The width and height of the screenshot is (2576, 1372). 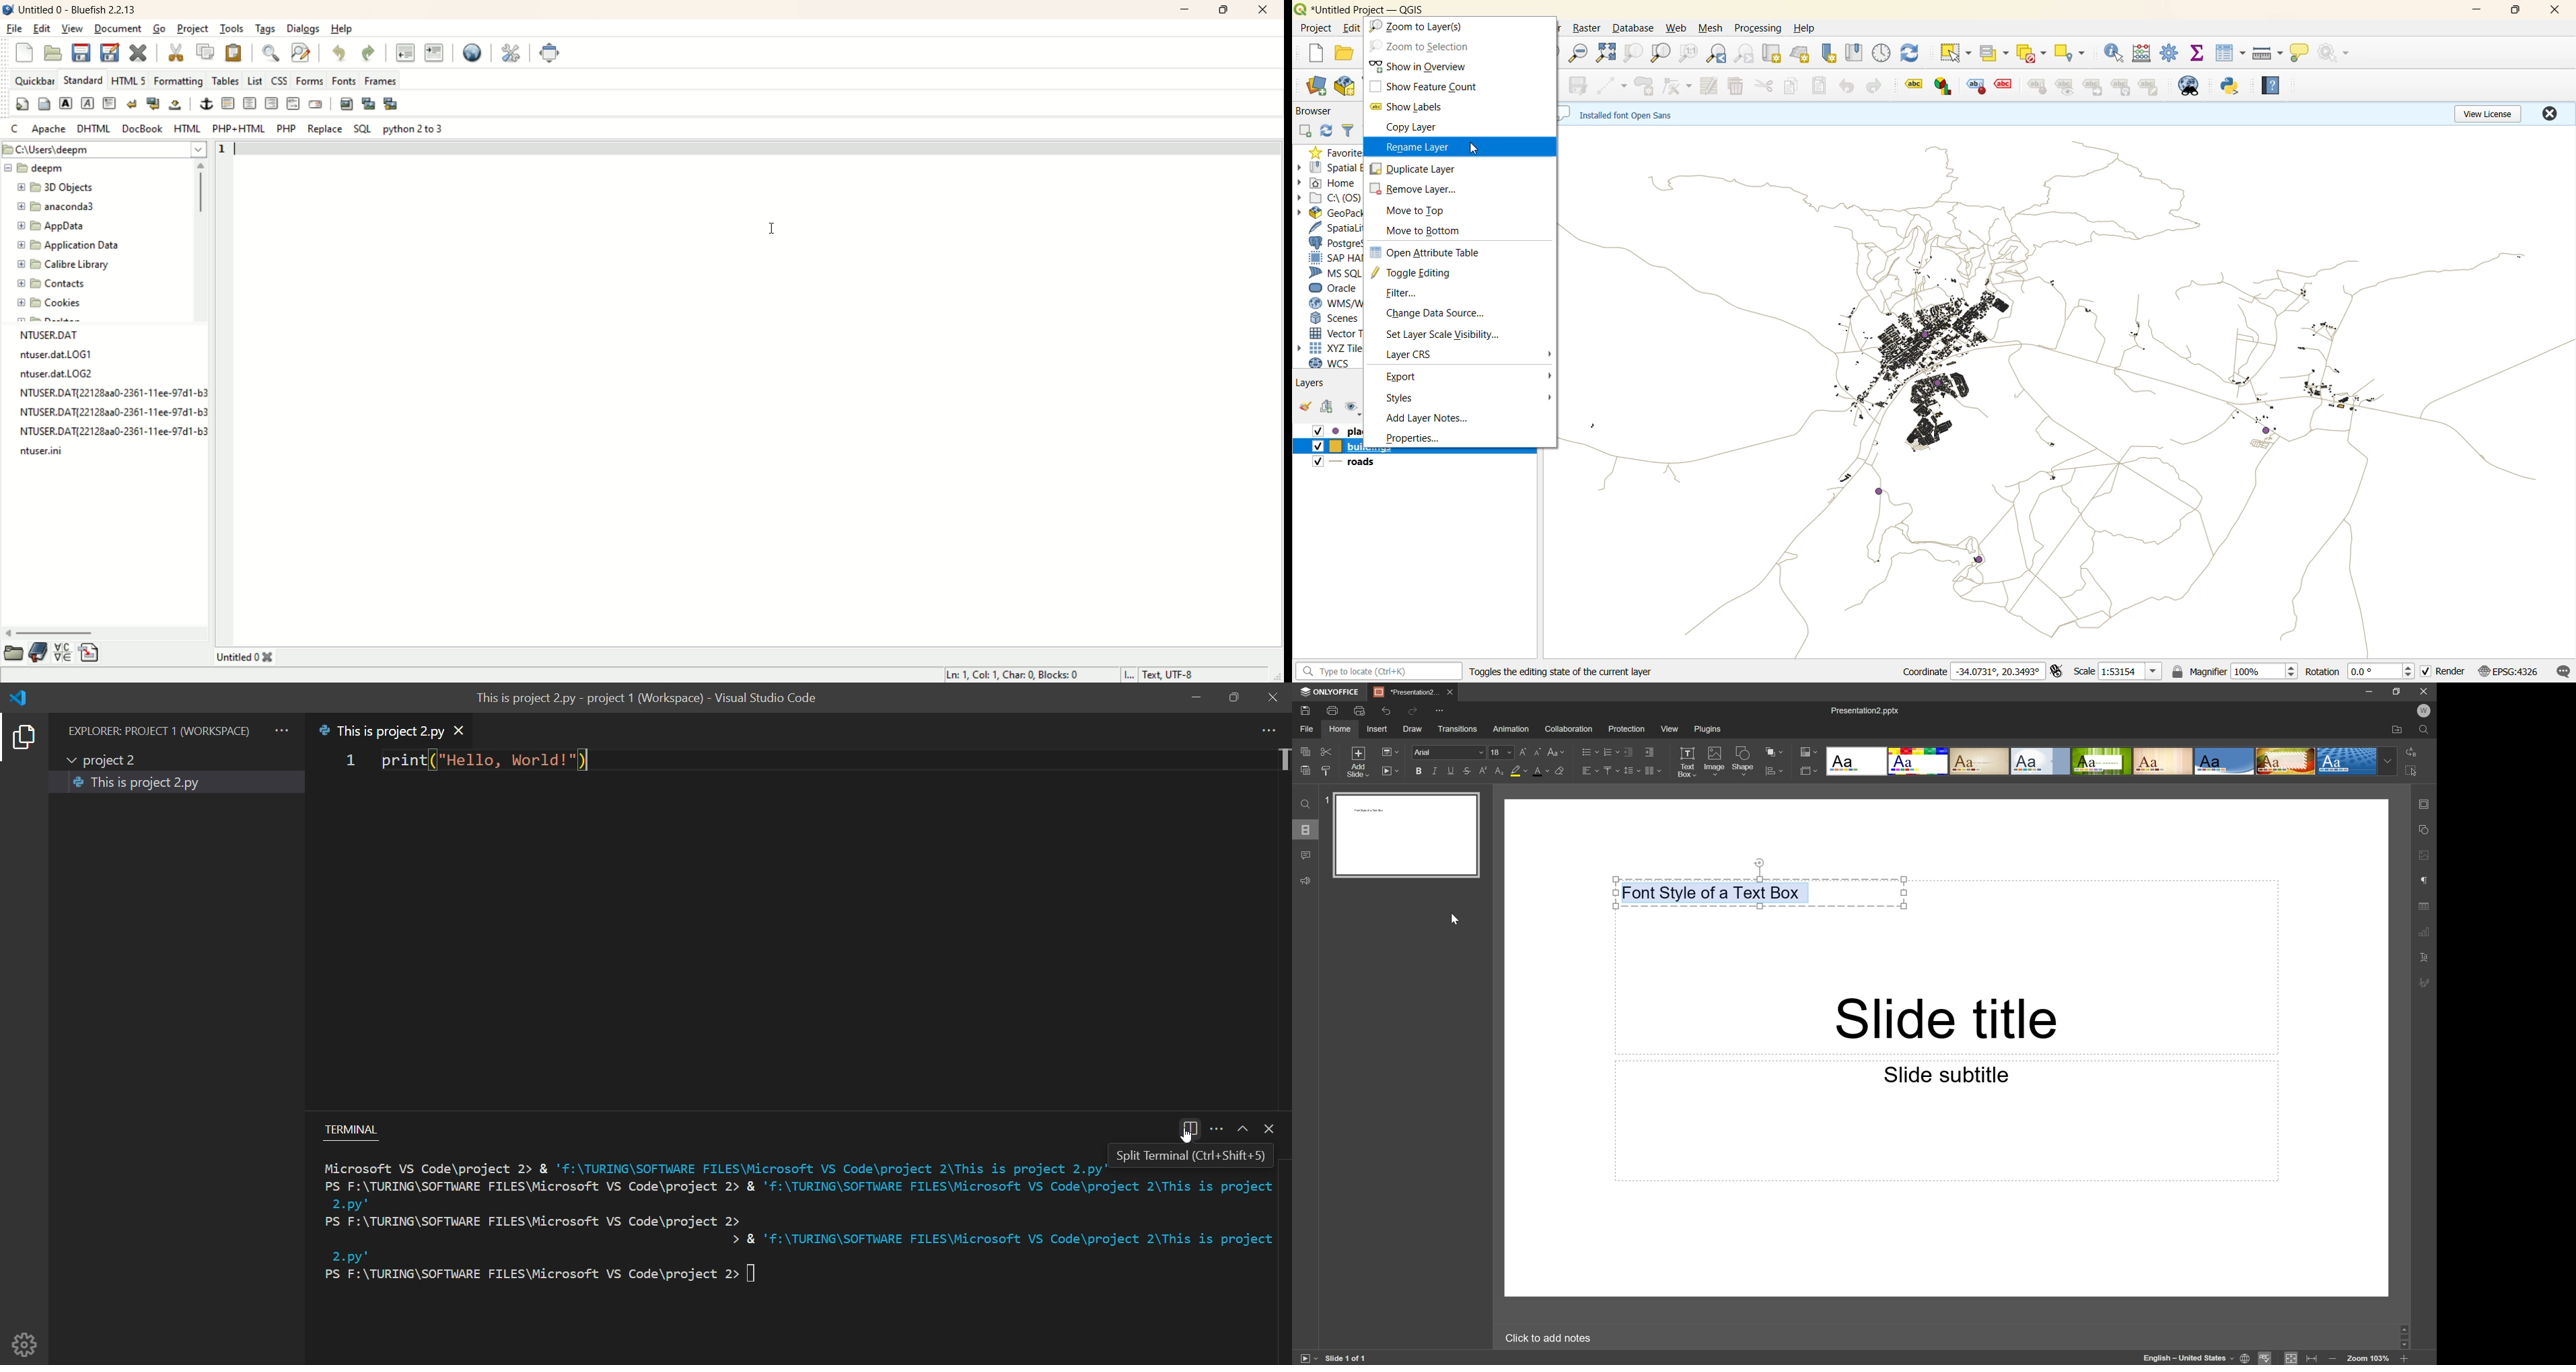 What do you see at coordinates (159, 724) in the screenshot?
I see `EXPLORER: PROJECT 1 (WORKSPACE)` at bounding box center [159, 724].